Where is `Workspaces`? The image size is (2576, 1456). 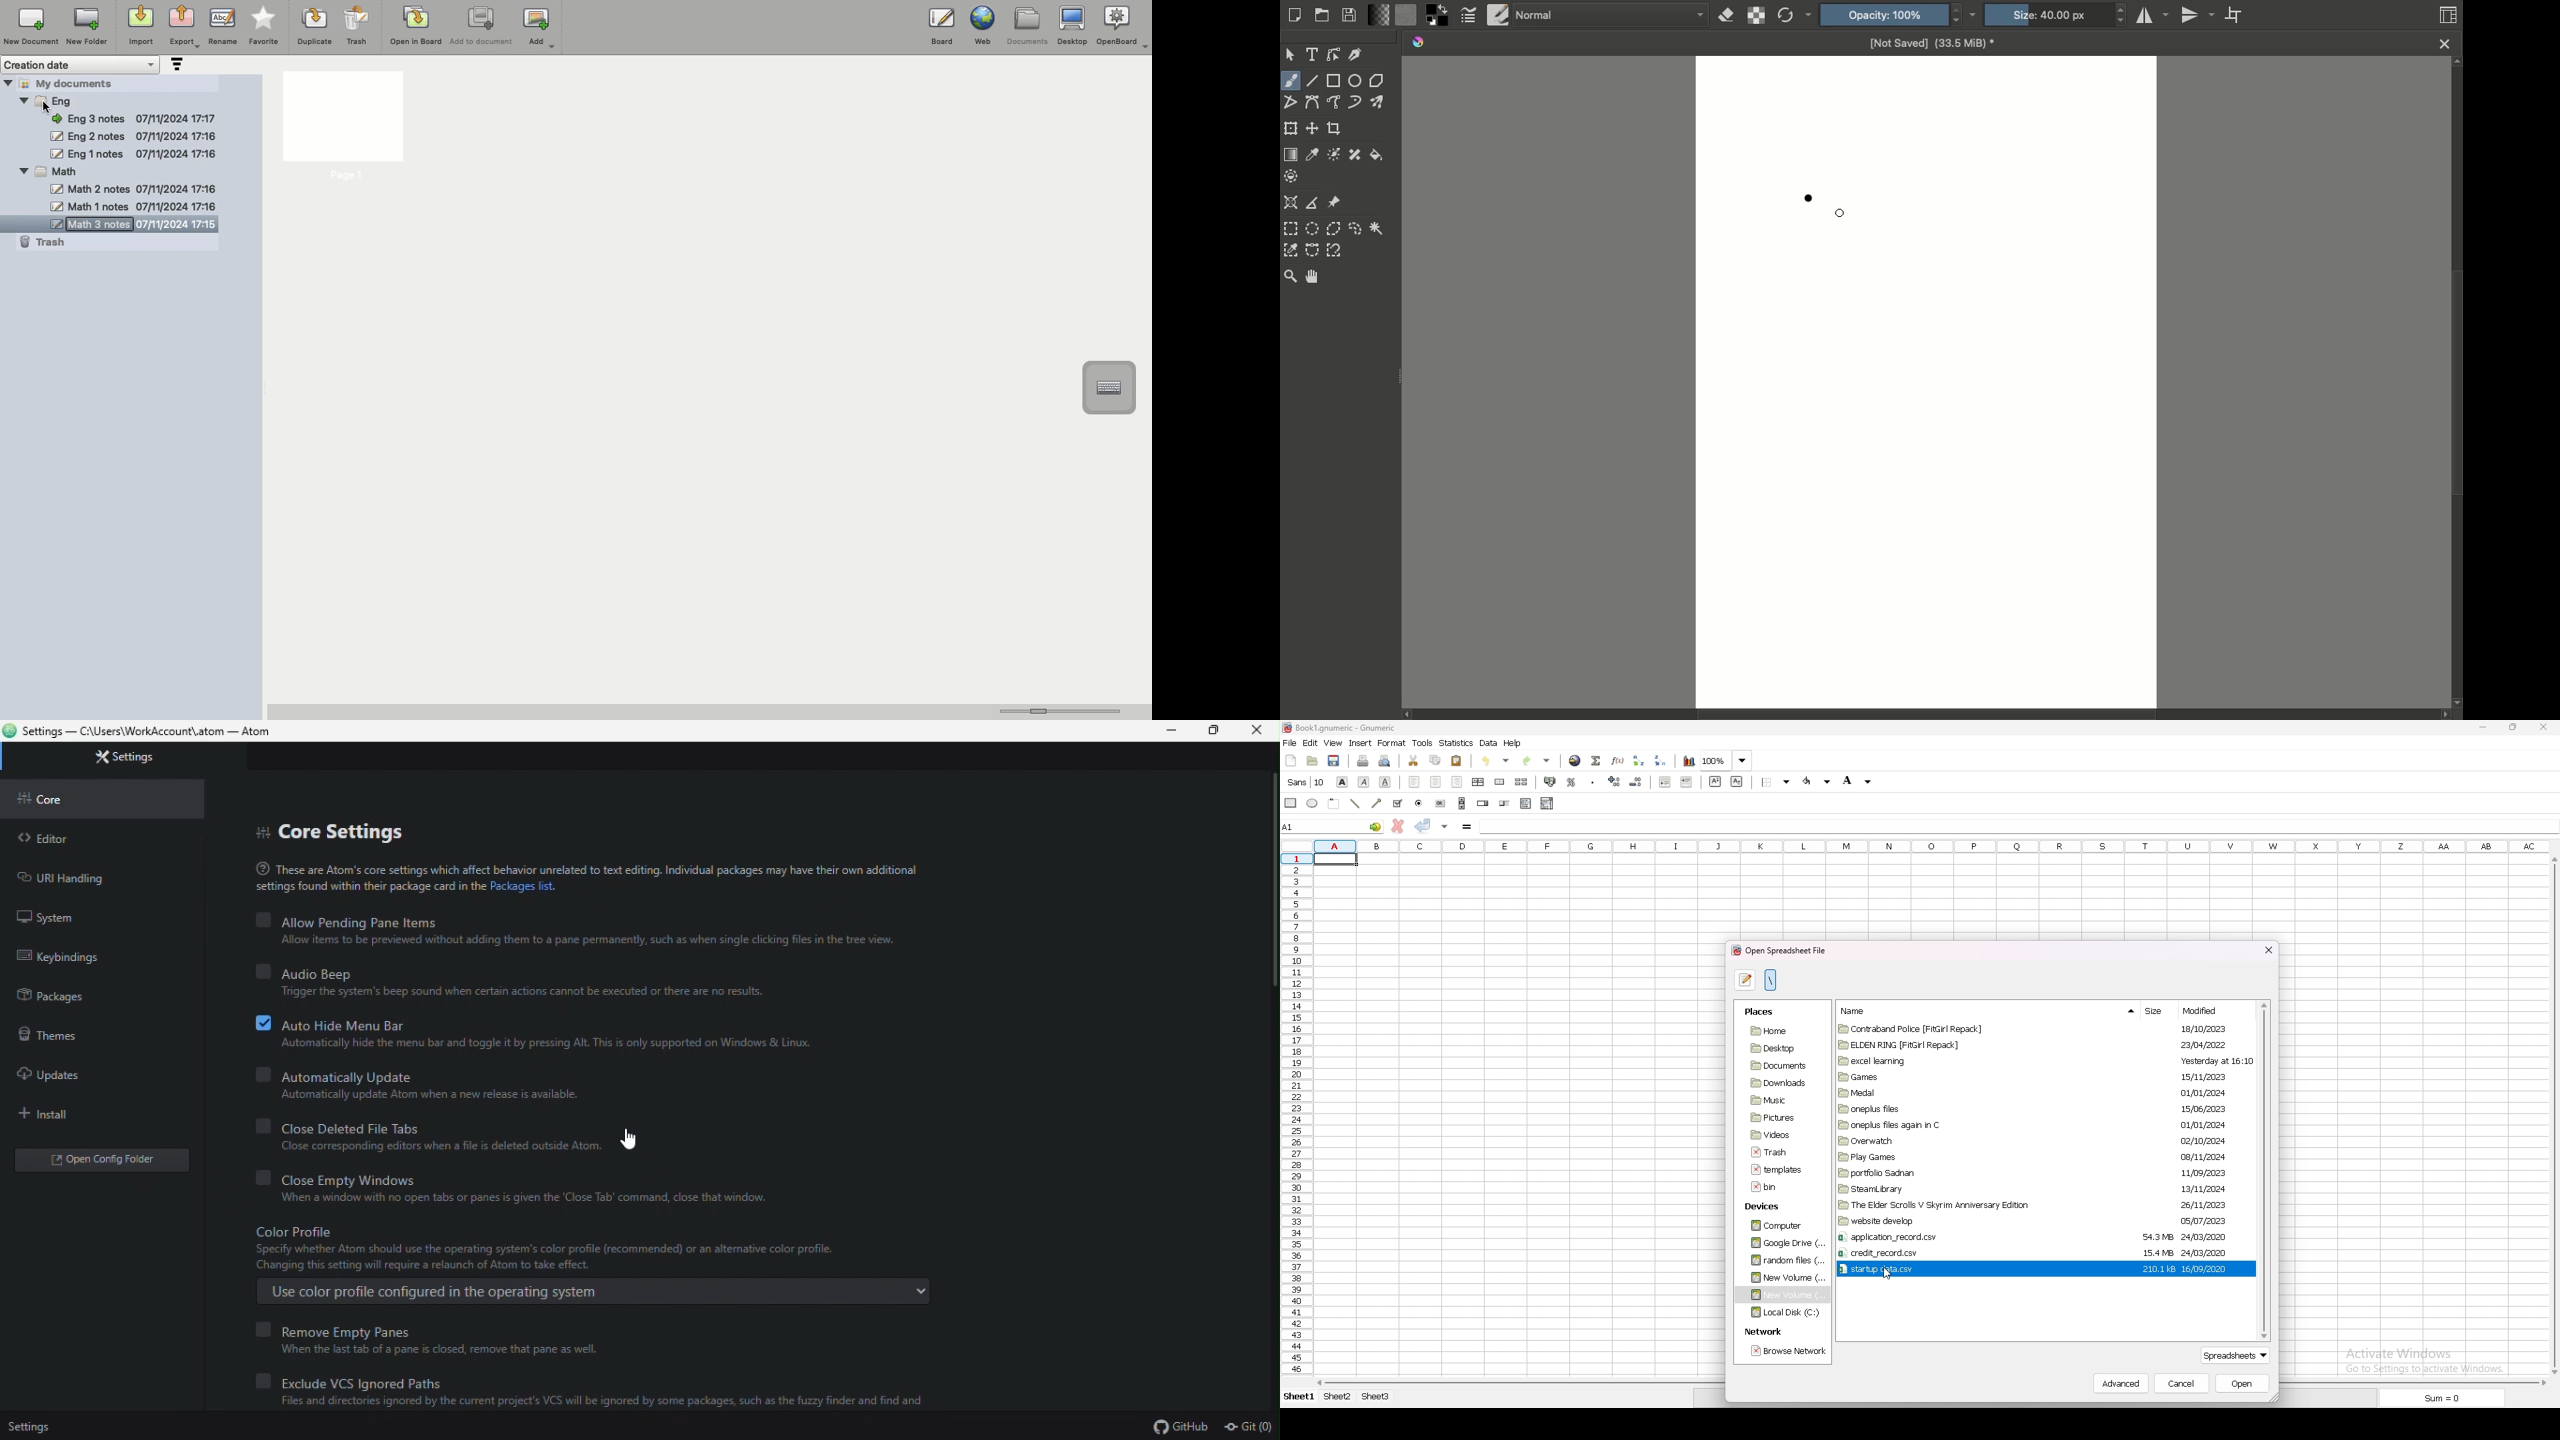
Workspaces is located at coordinates (2449, 13).